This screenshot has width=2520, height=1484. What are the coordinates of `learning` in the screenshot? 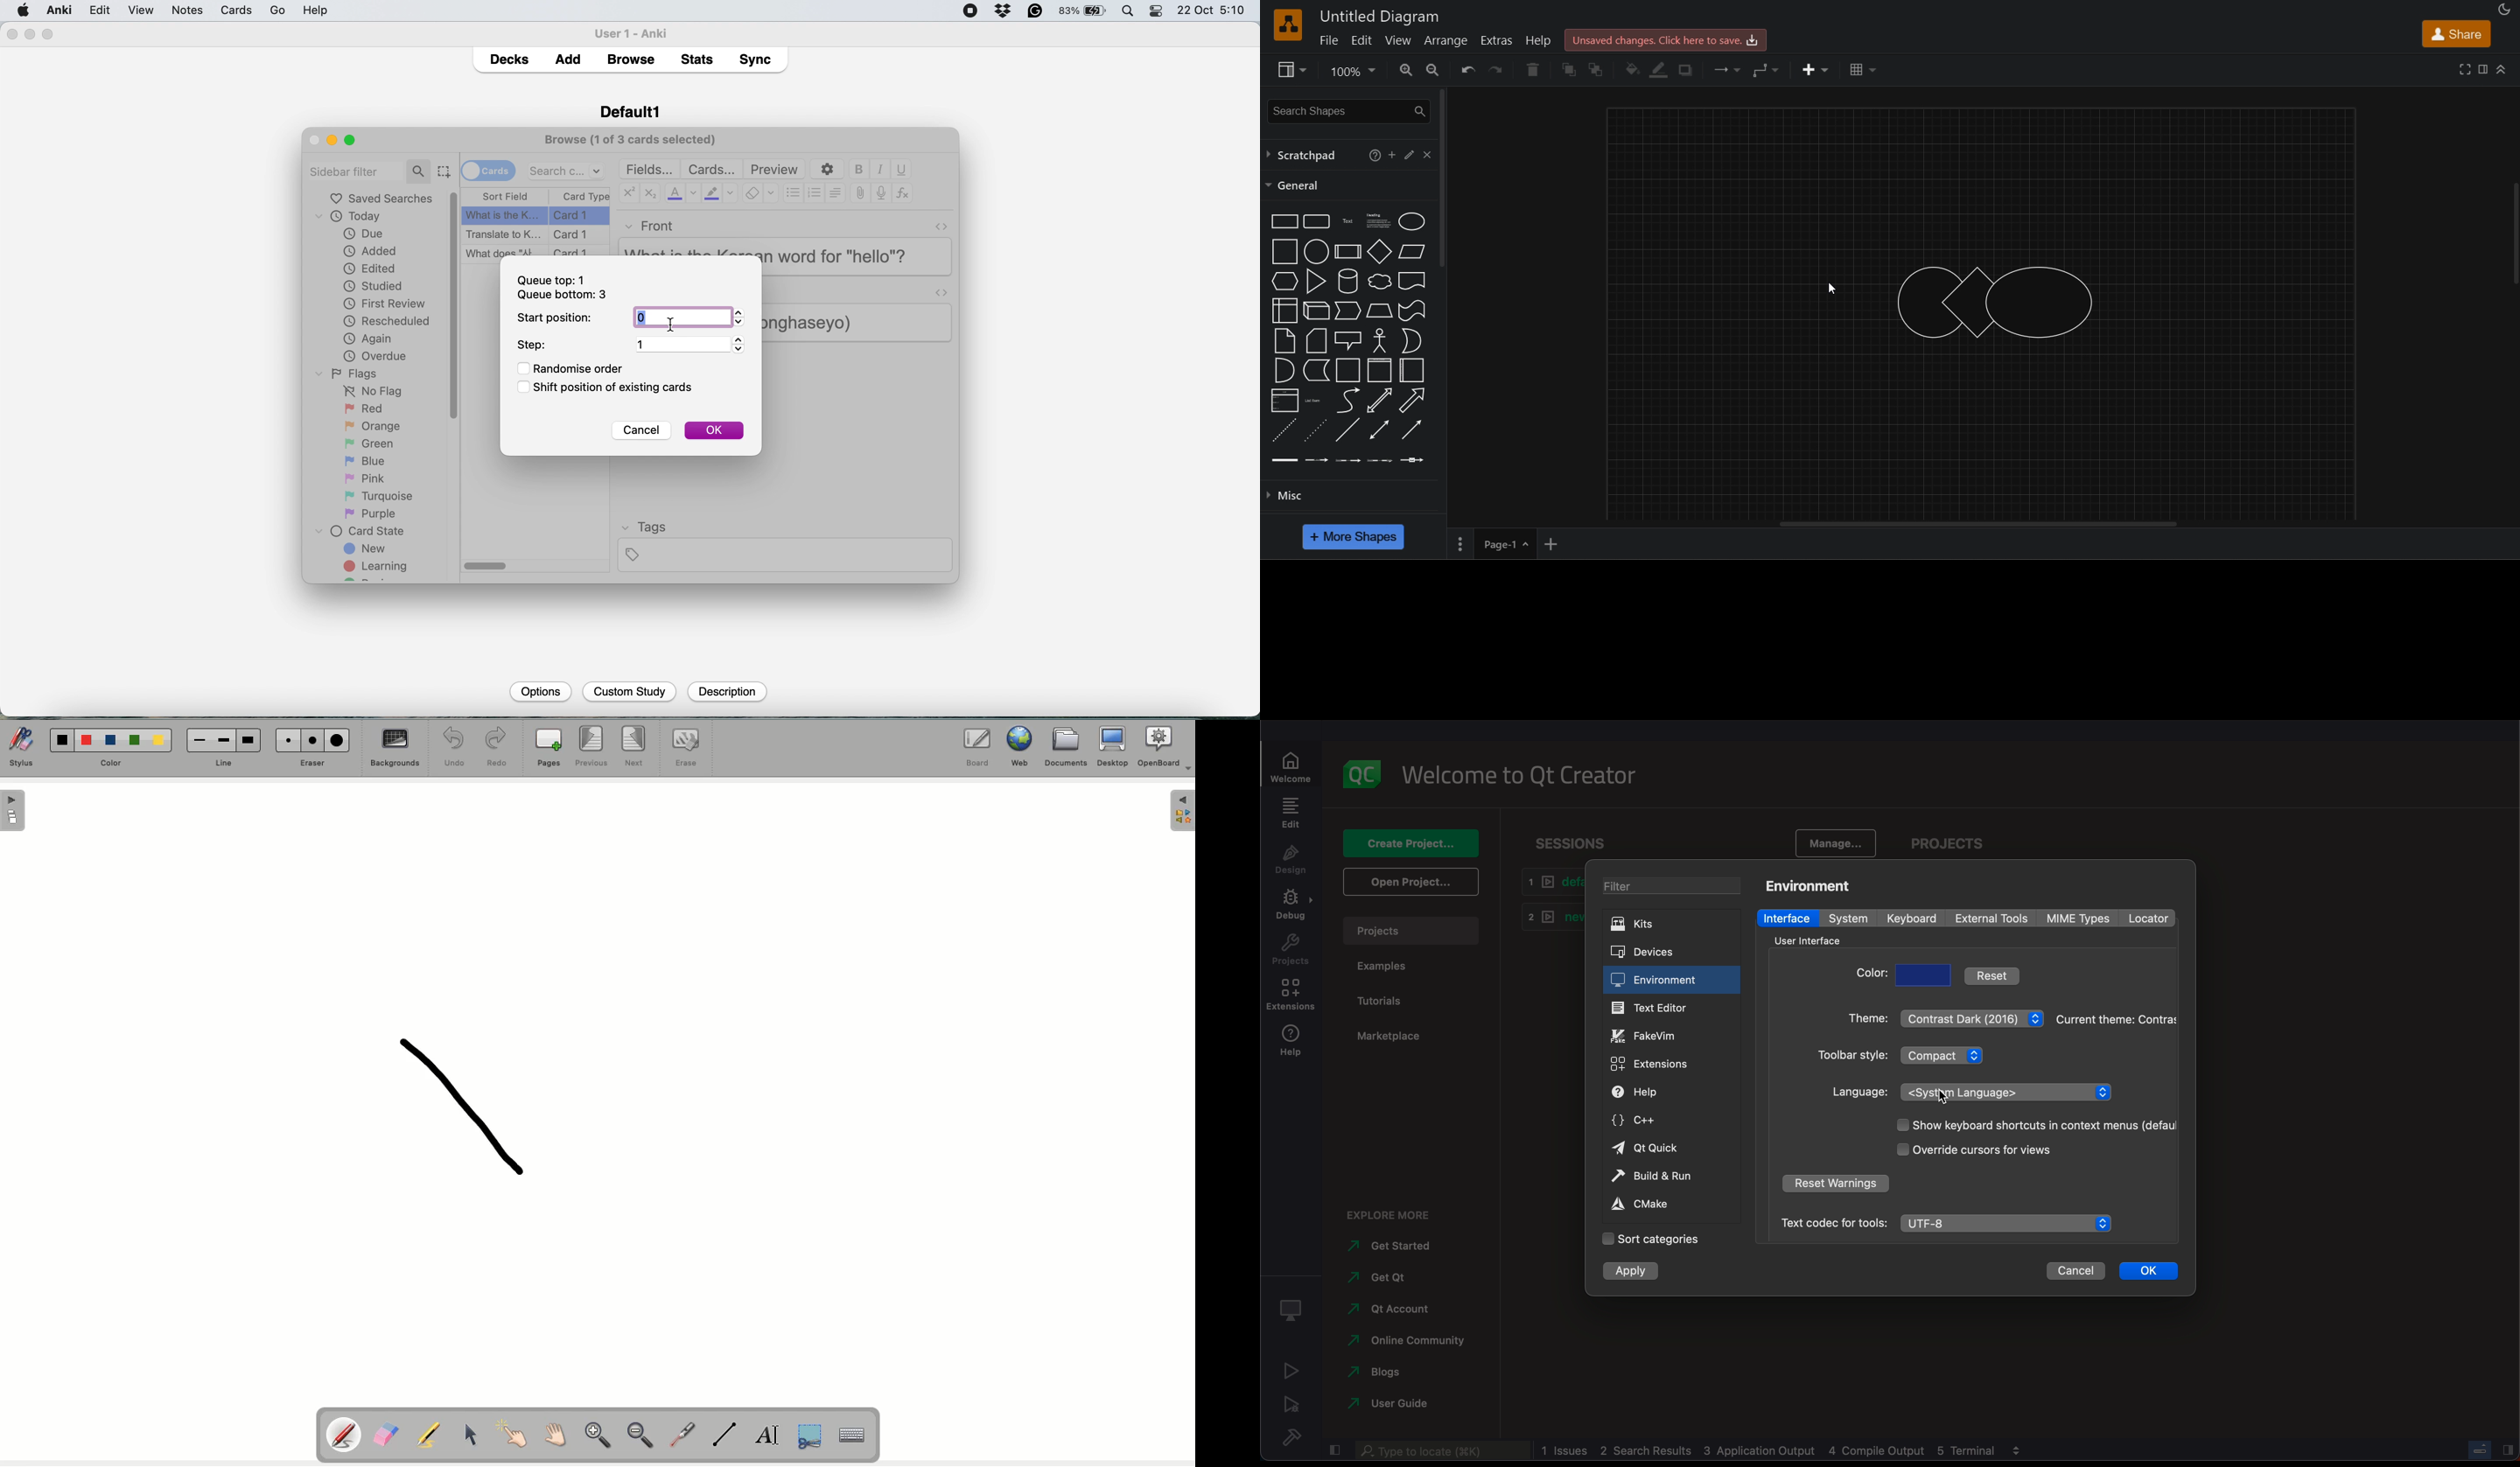 It's located at (379, 568).